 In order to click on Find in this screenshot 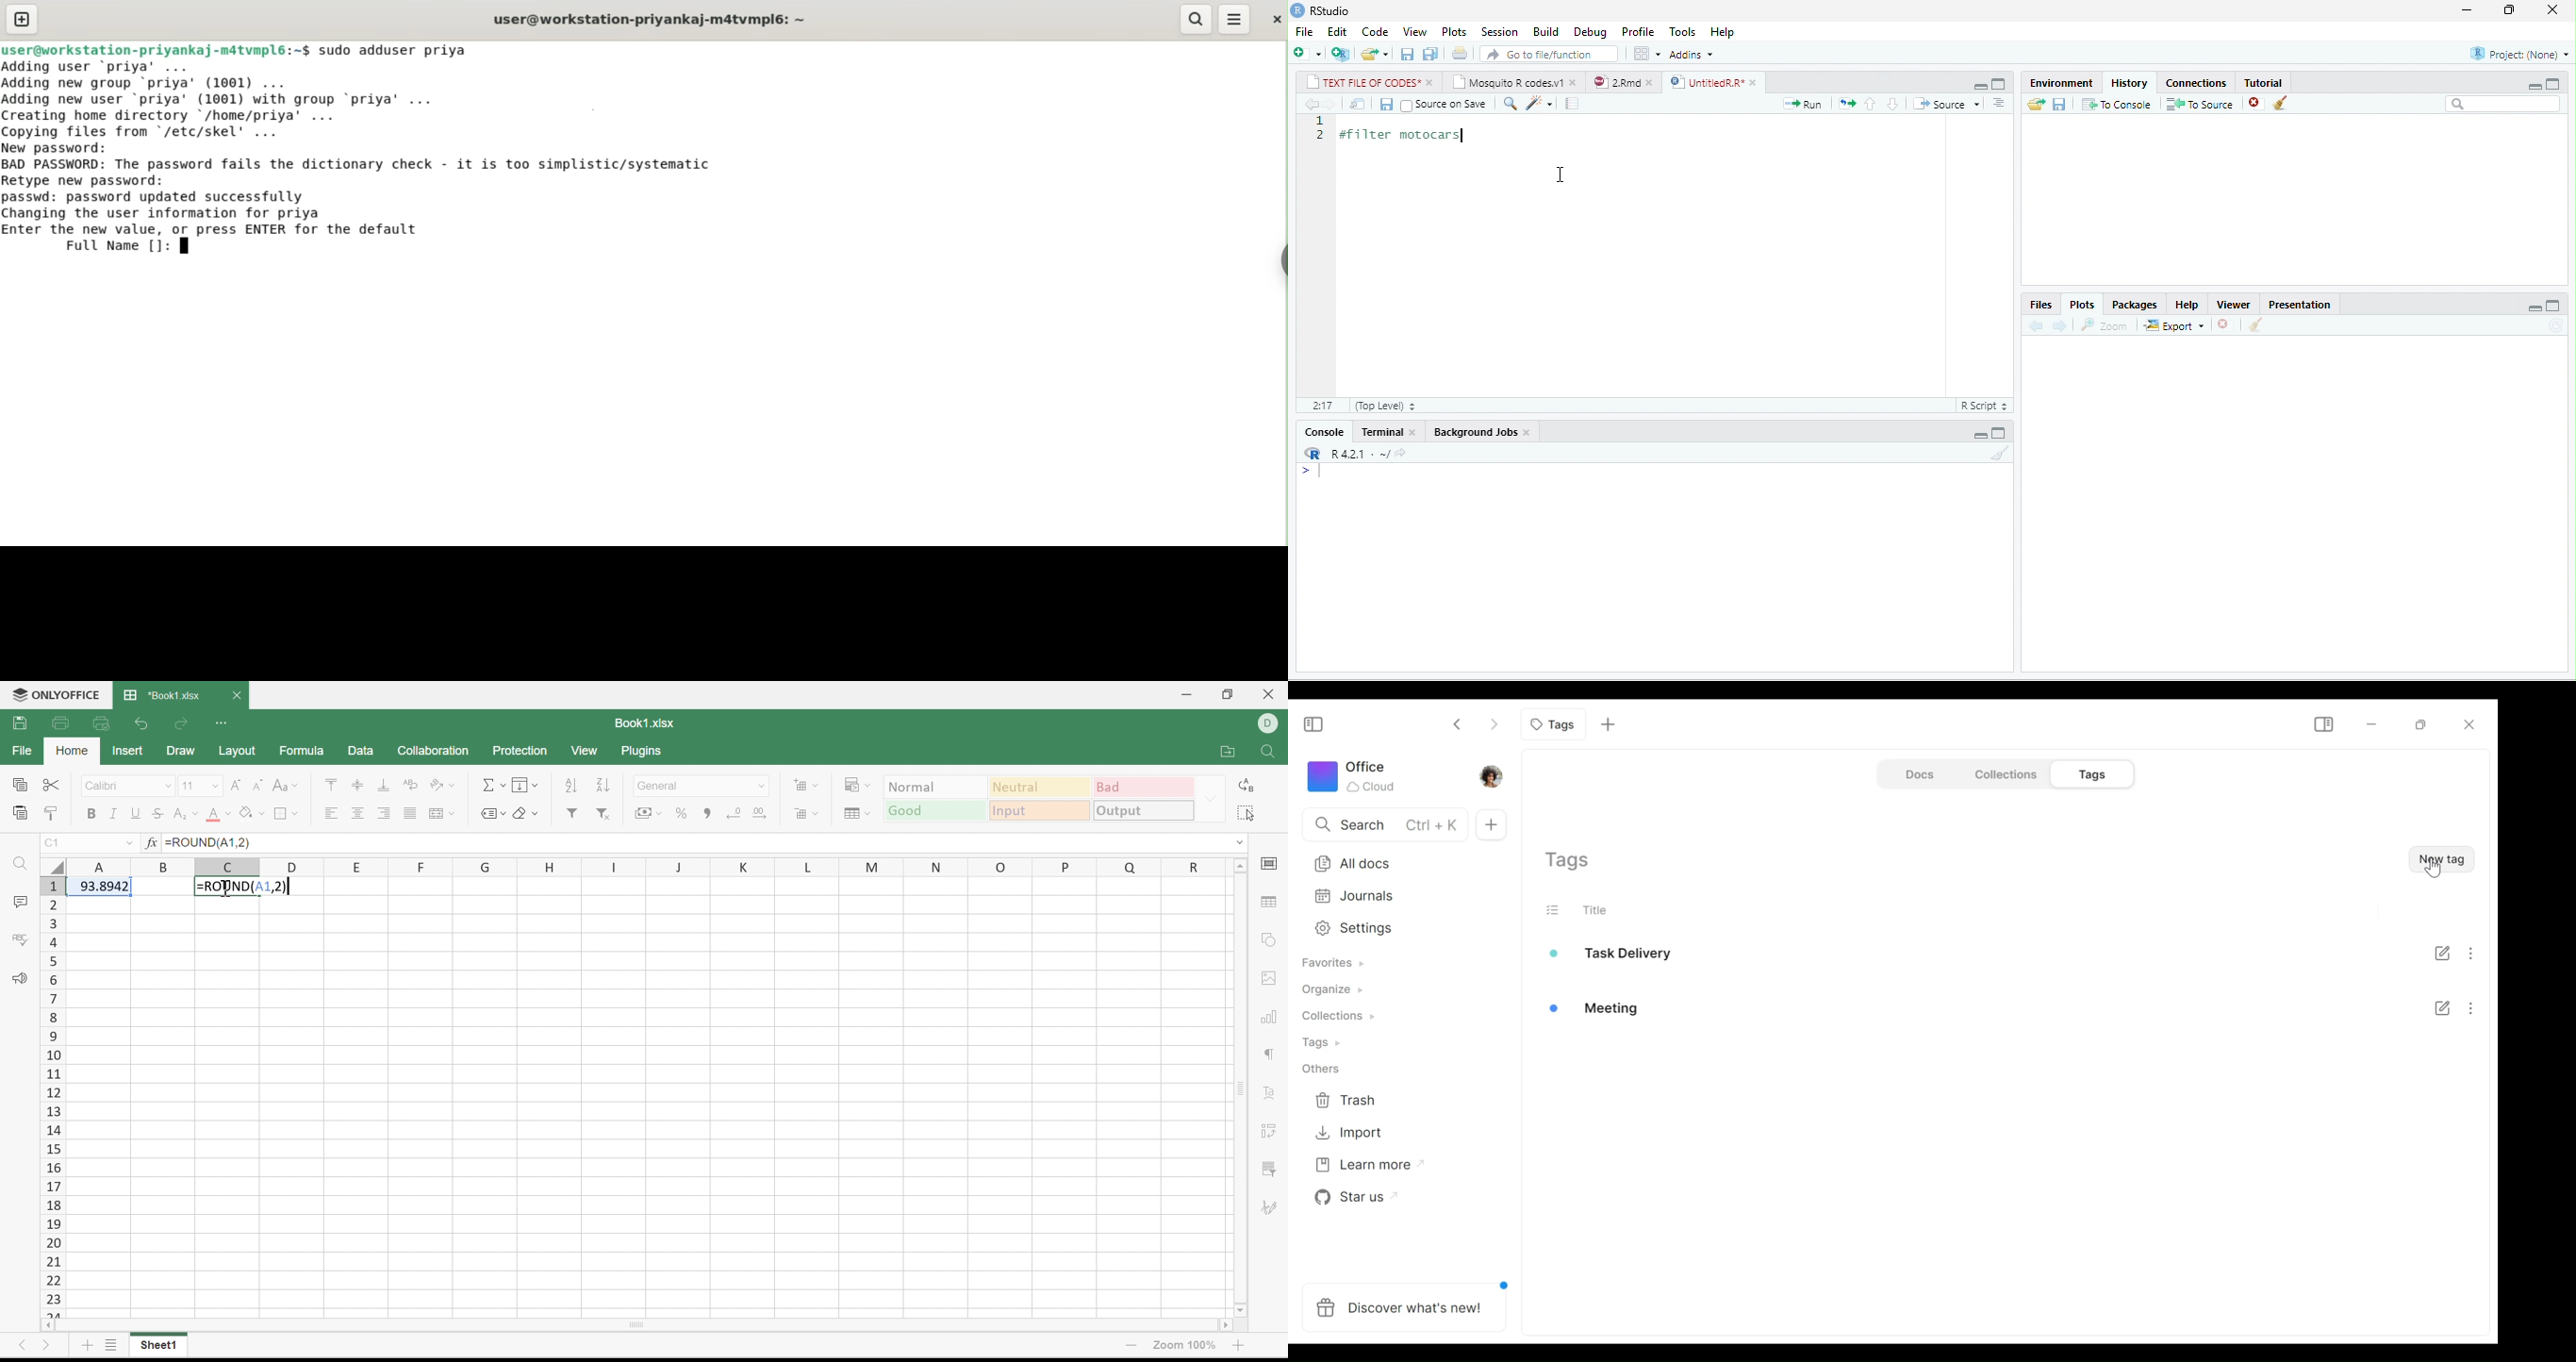, I will do `click(1263, 752)`.